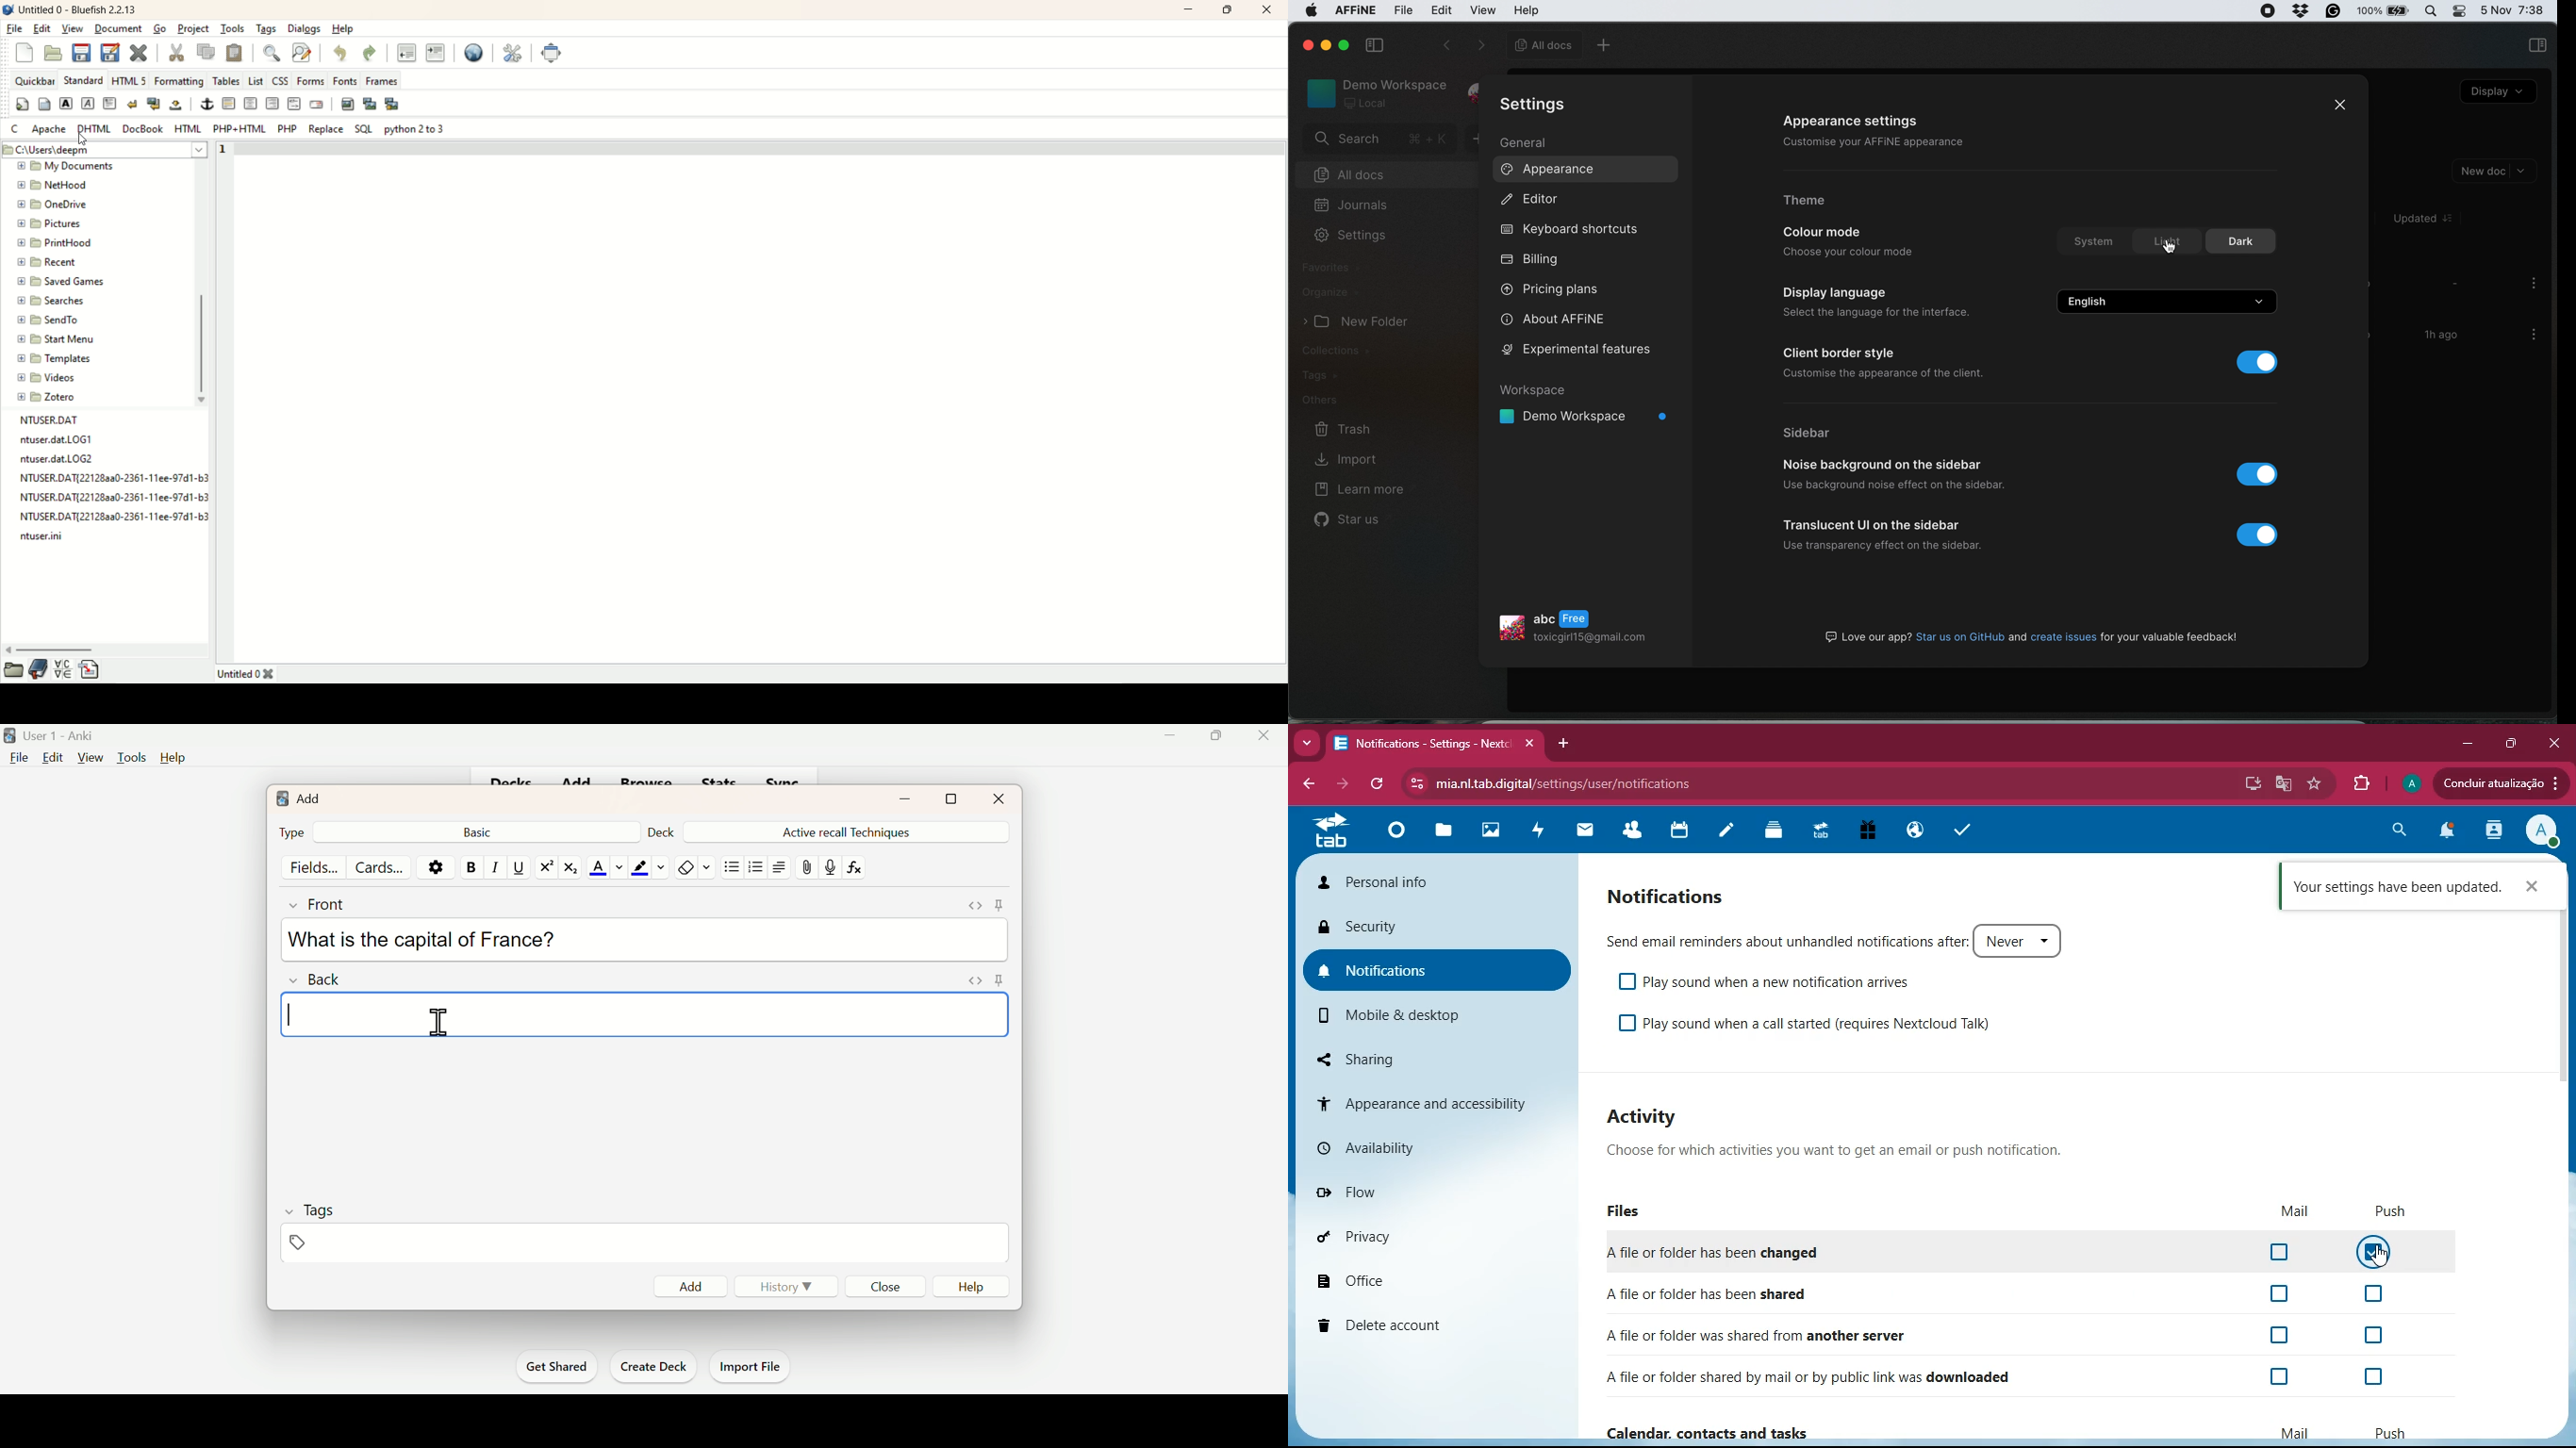  Describe the element at coordinates (2286, 1376) in the screenshot. I see `on` at that location.